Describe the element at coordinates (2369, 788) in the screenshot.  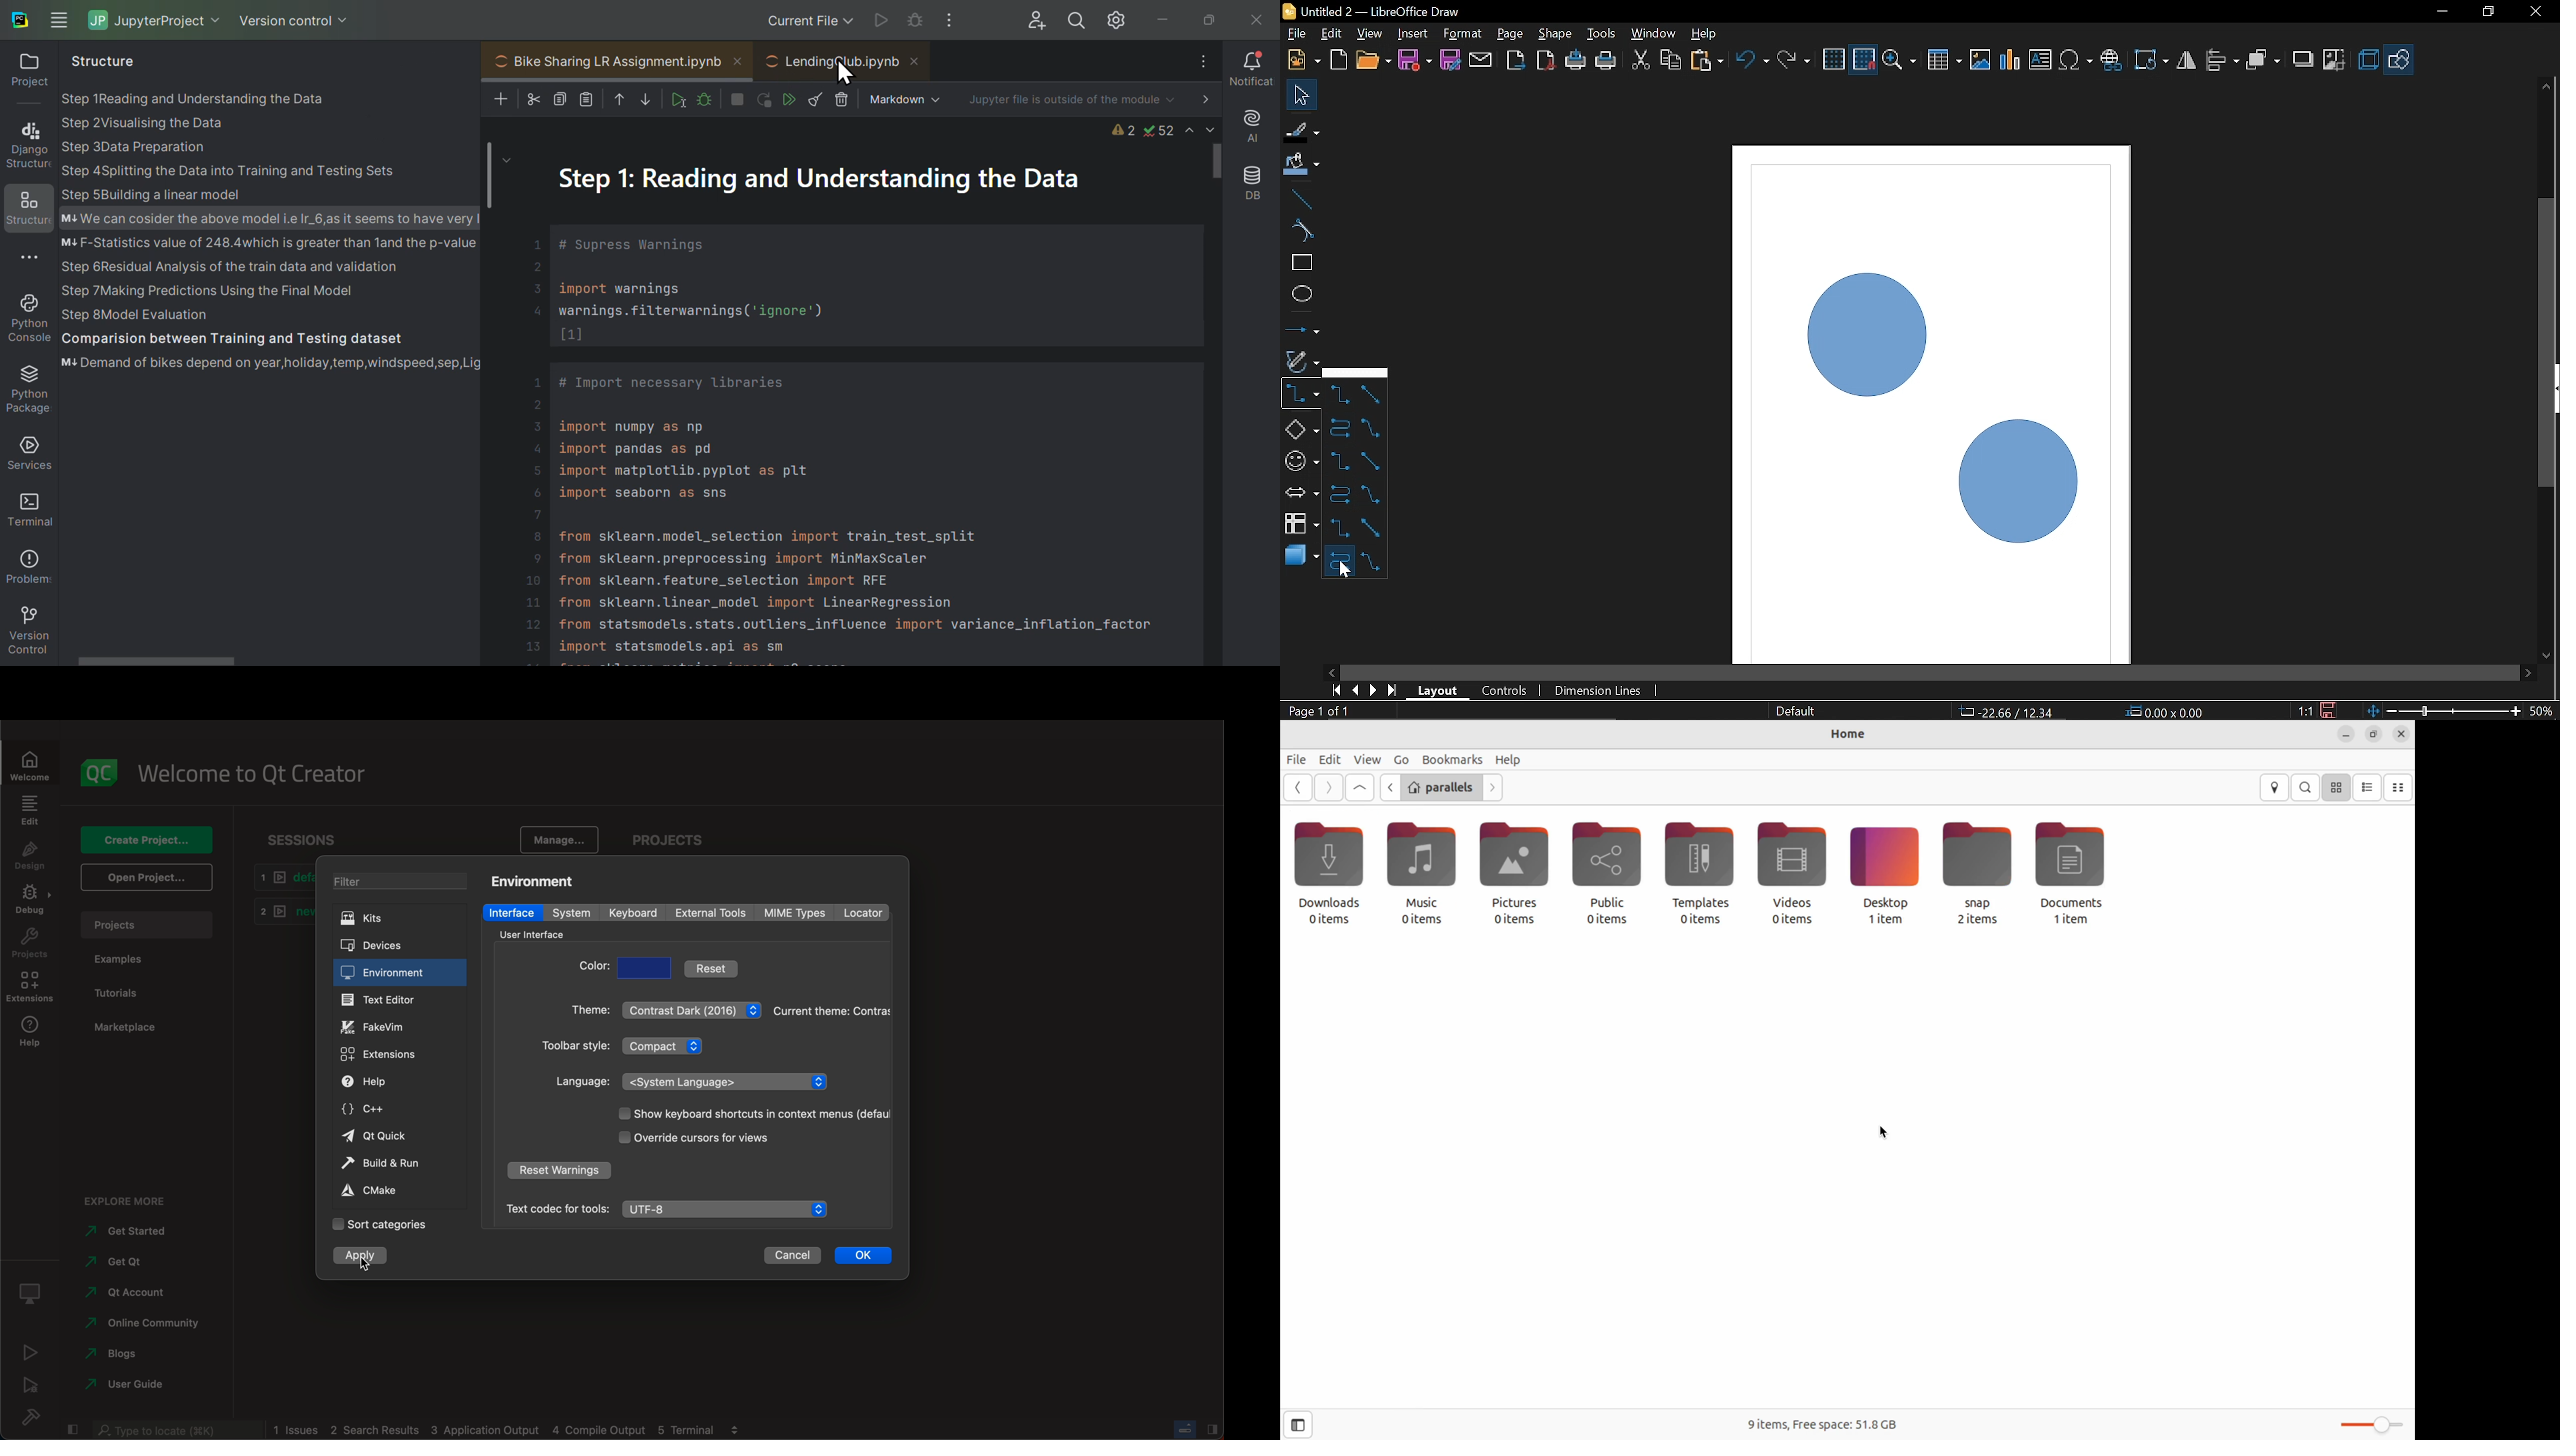
I see `list view` at that location.